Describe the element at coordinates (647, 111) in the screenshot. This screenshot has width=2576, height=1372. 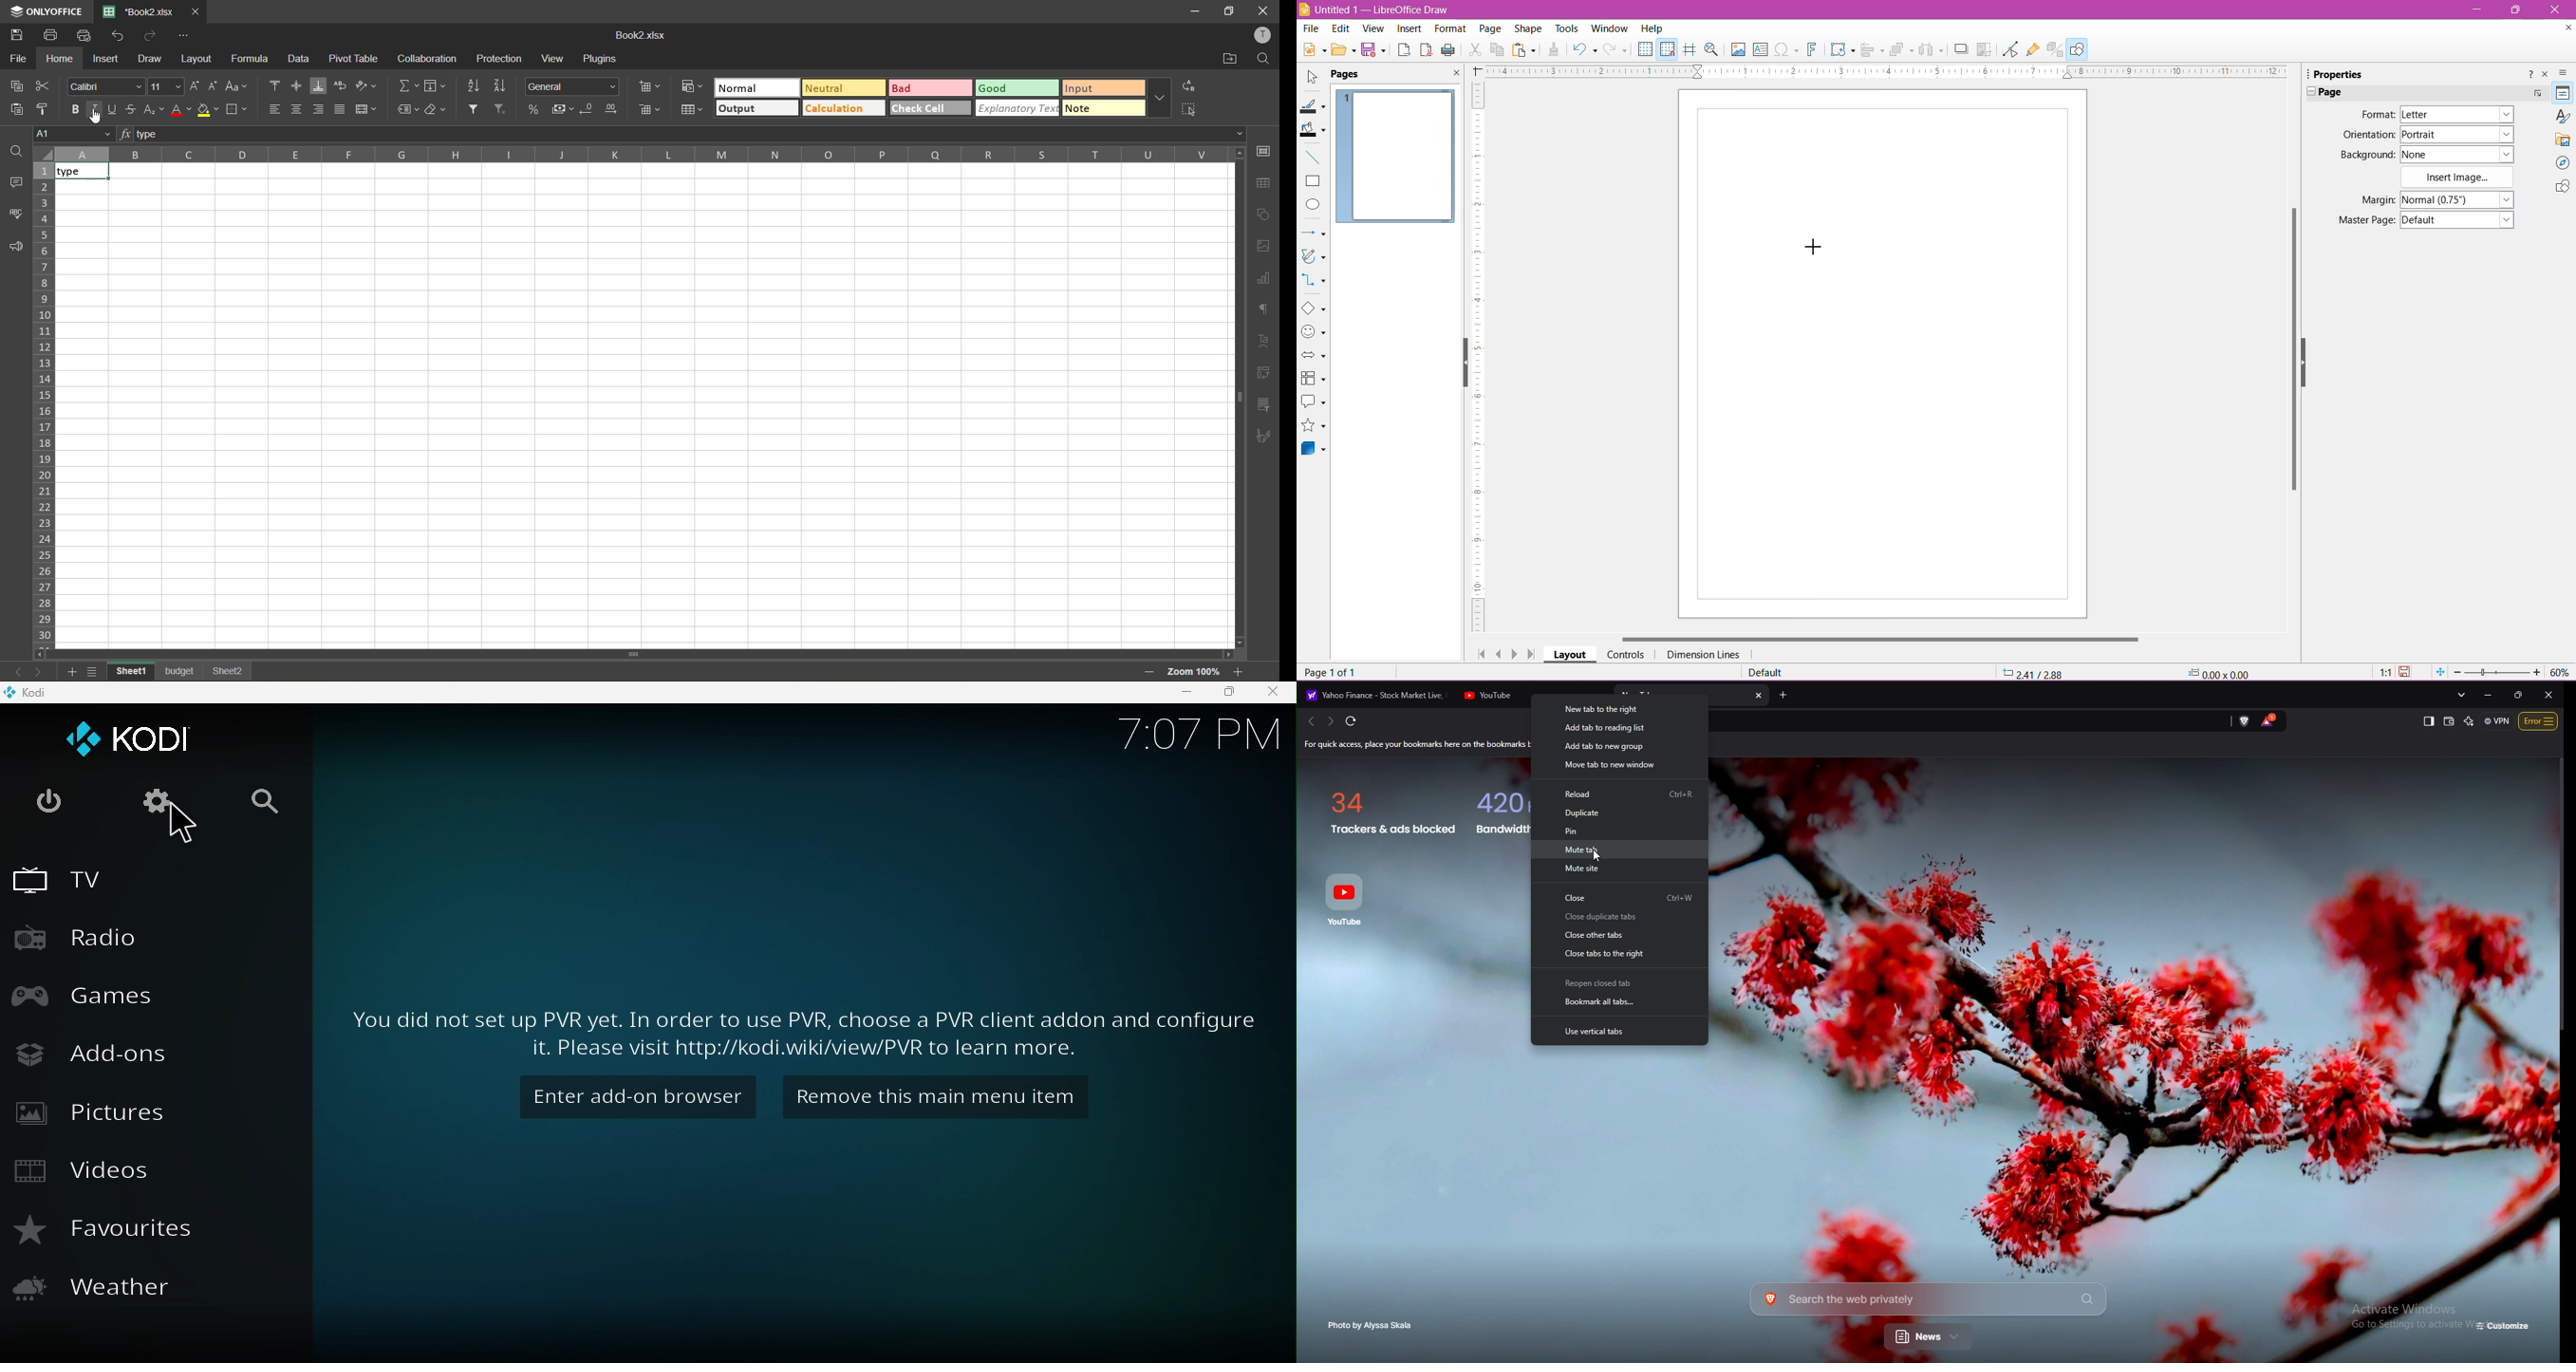
I see `delete cells` at that location.